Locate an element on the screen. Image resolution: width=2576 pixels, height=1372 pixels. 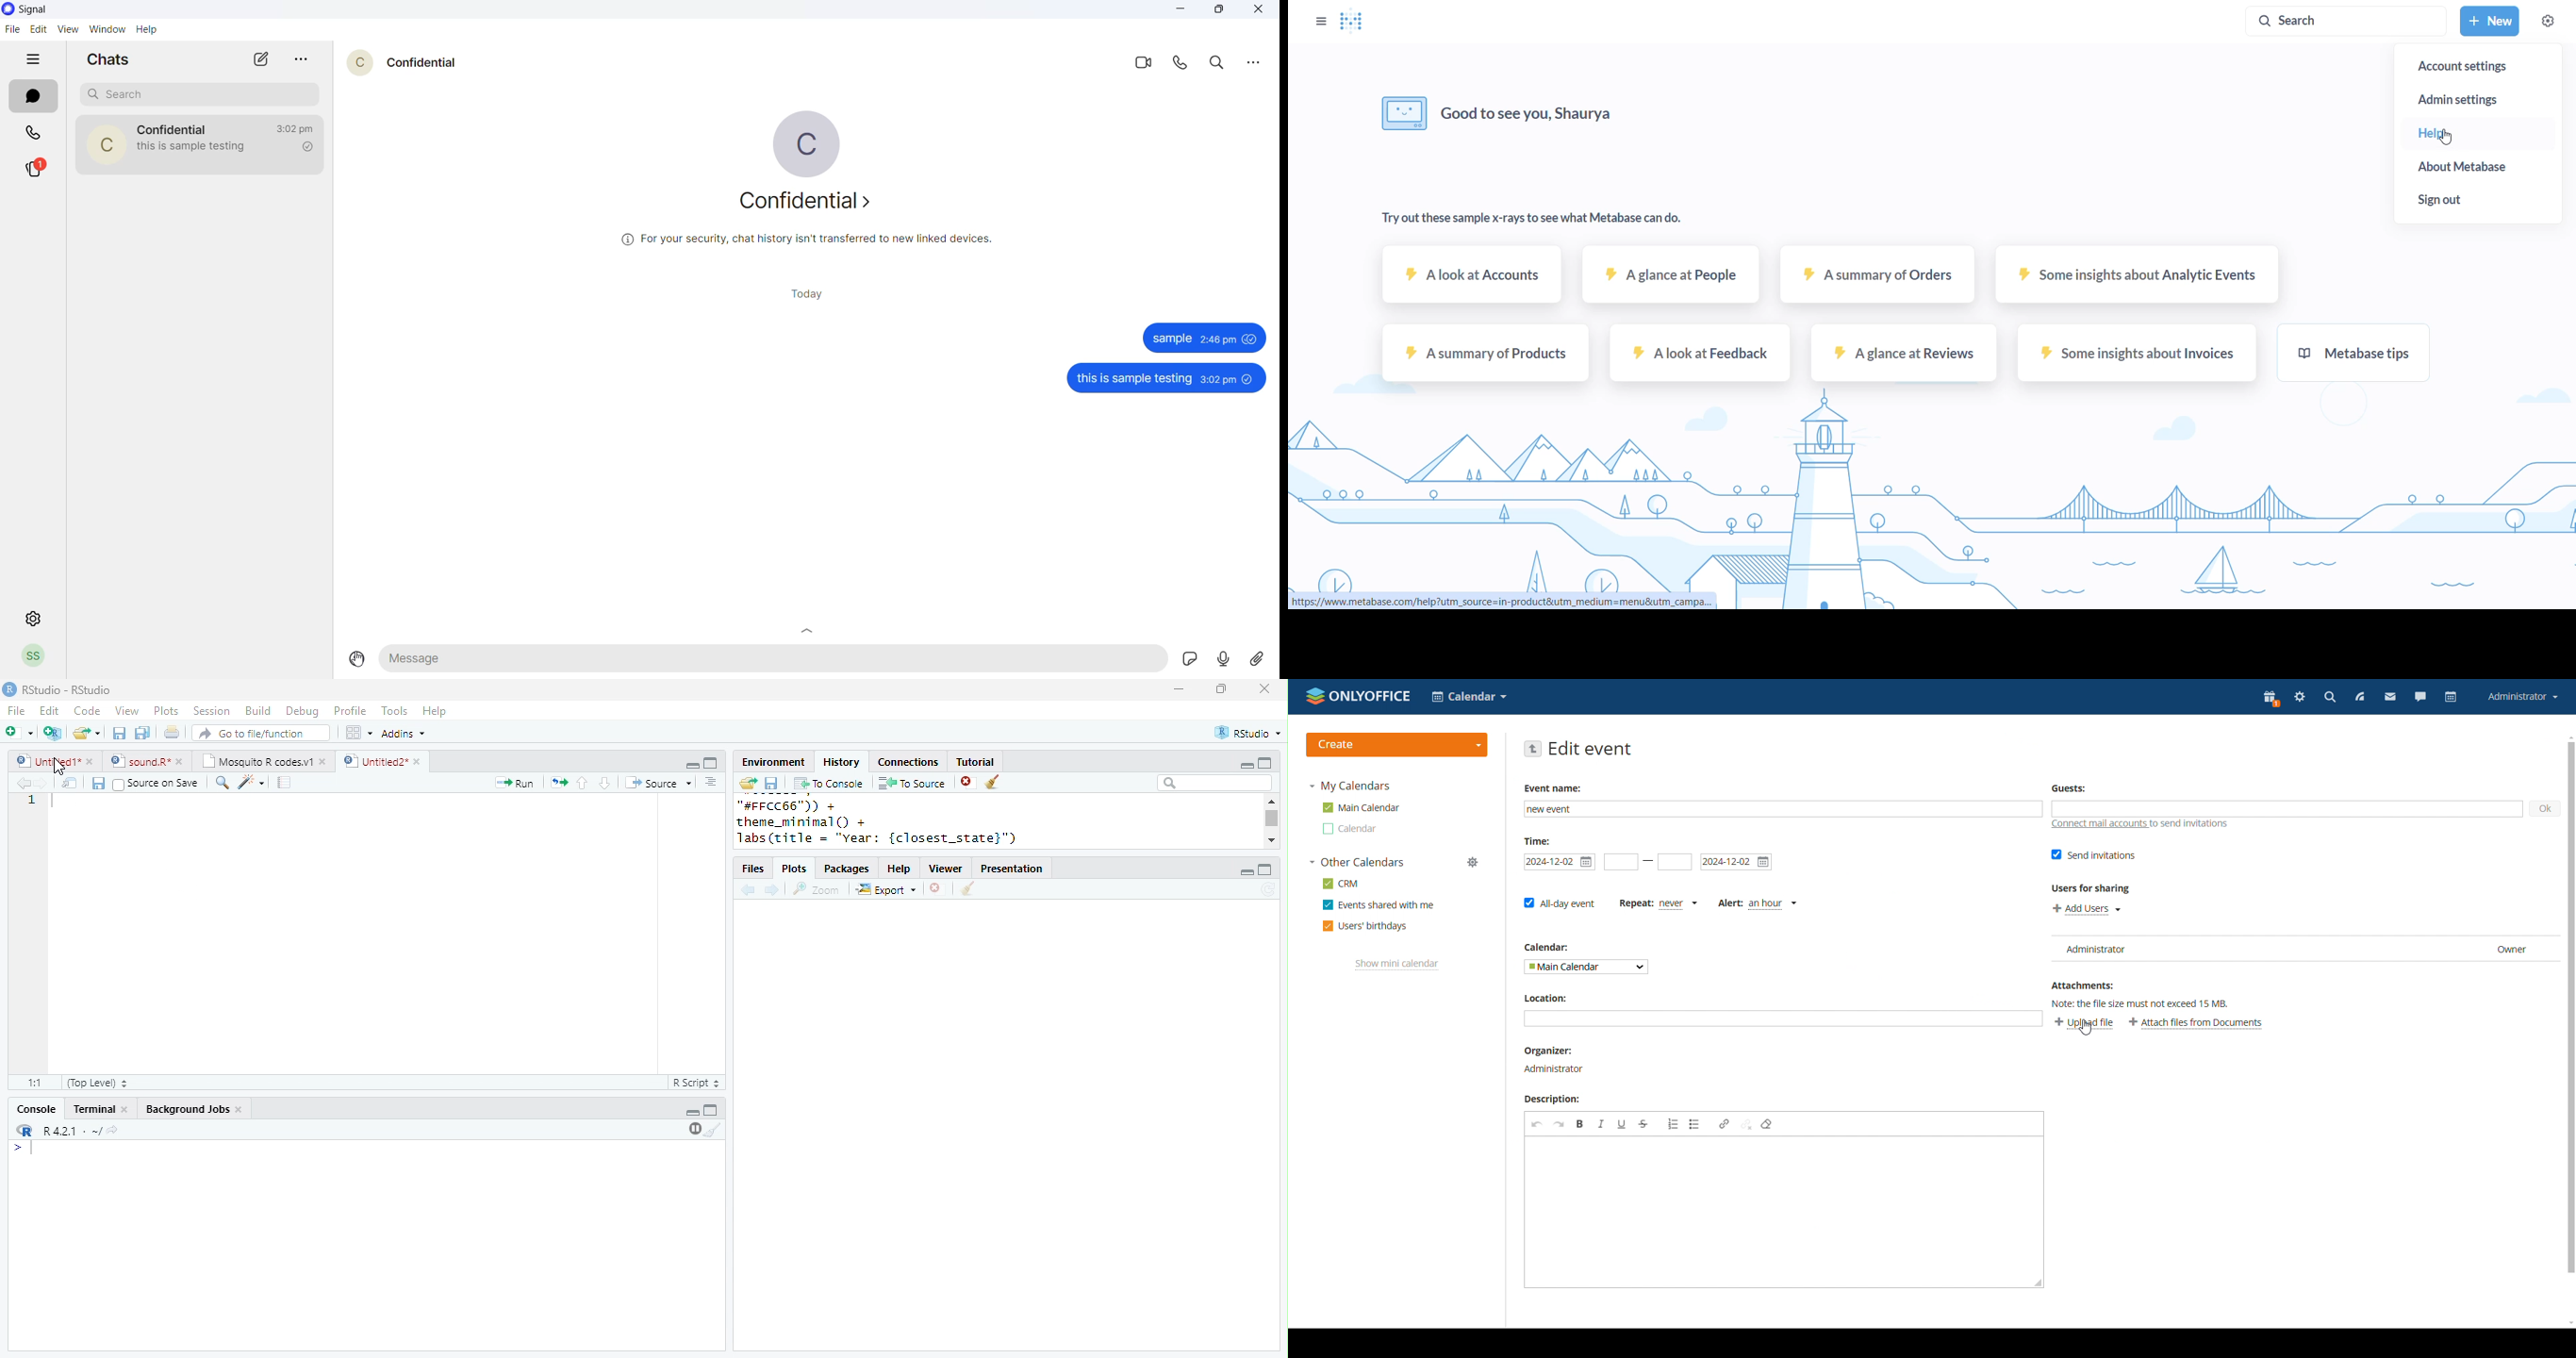
end date is located at coordinates (1674, 861).